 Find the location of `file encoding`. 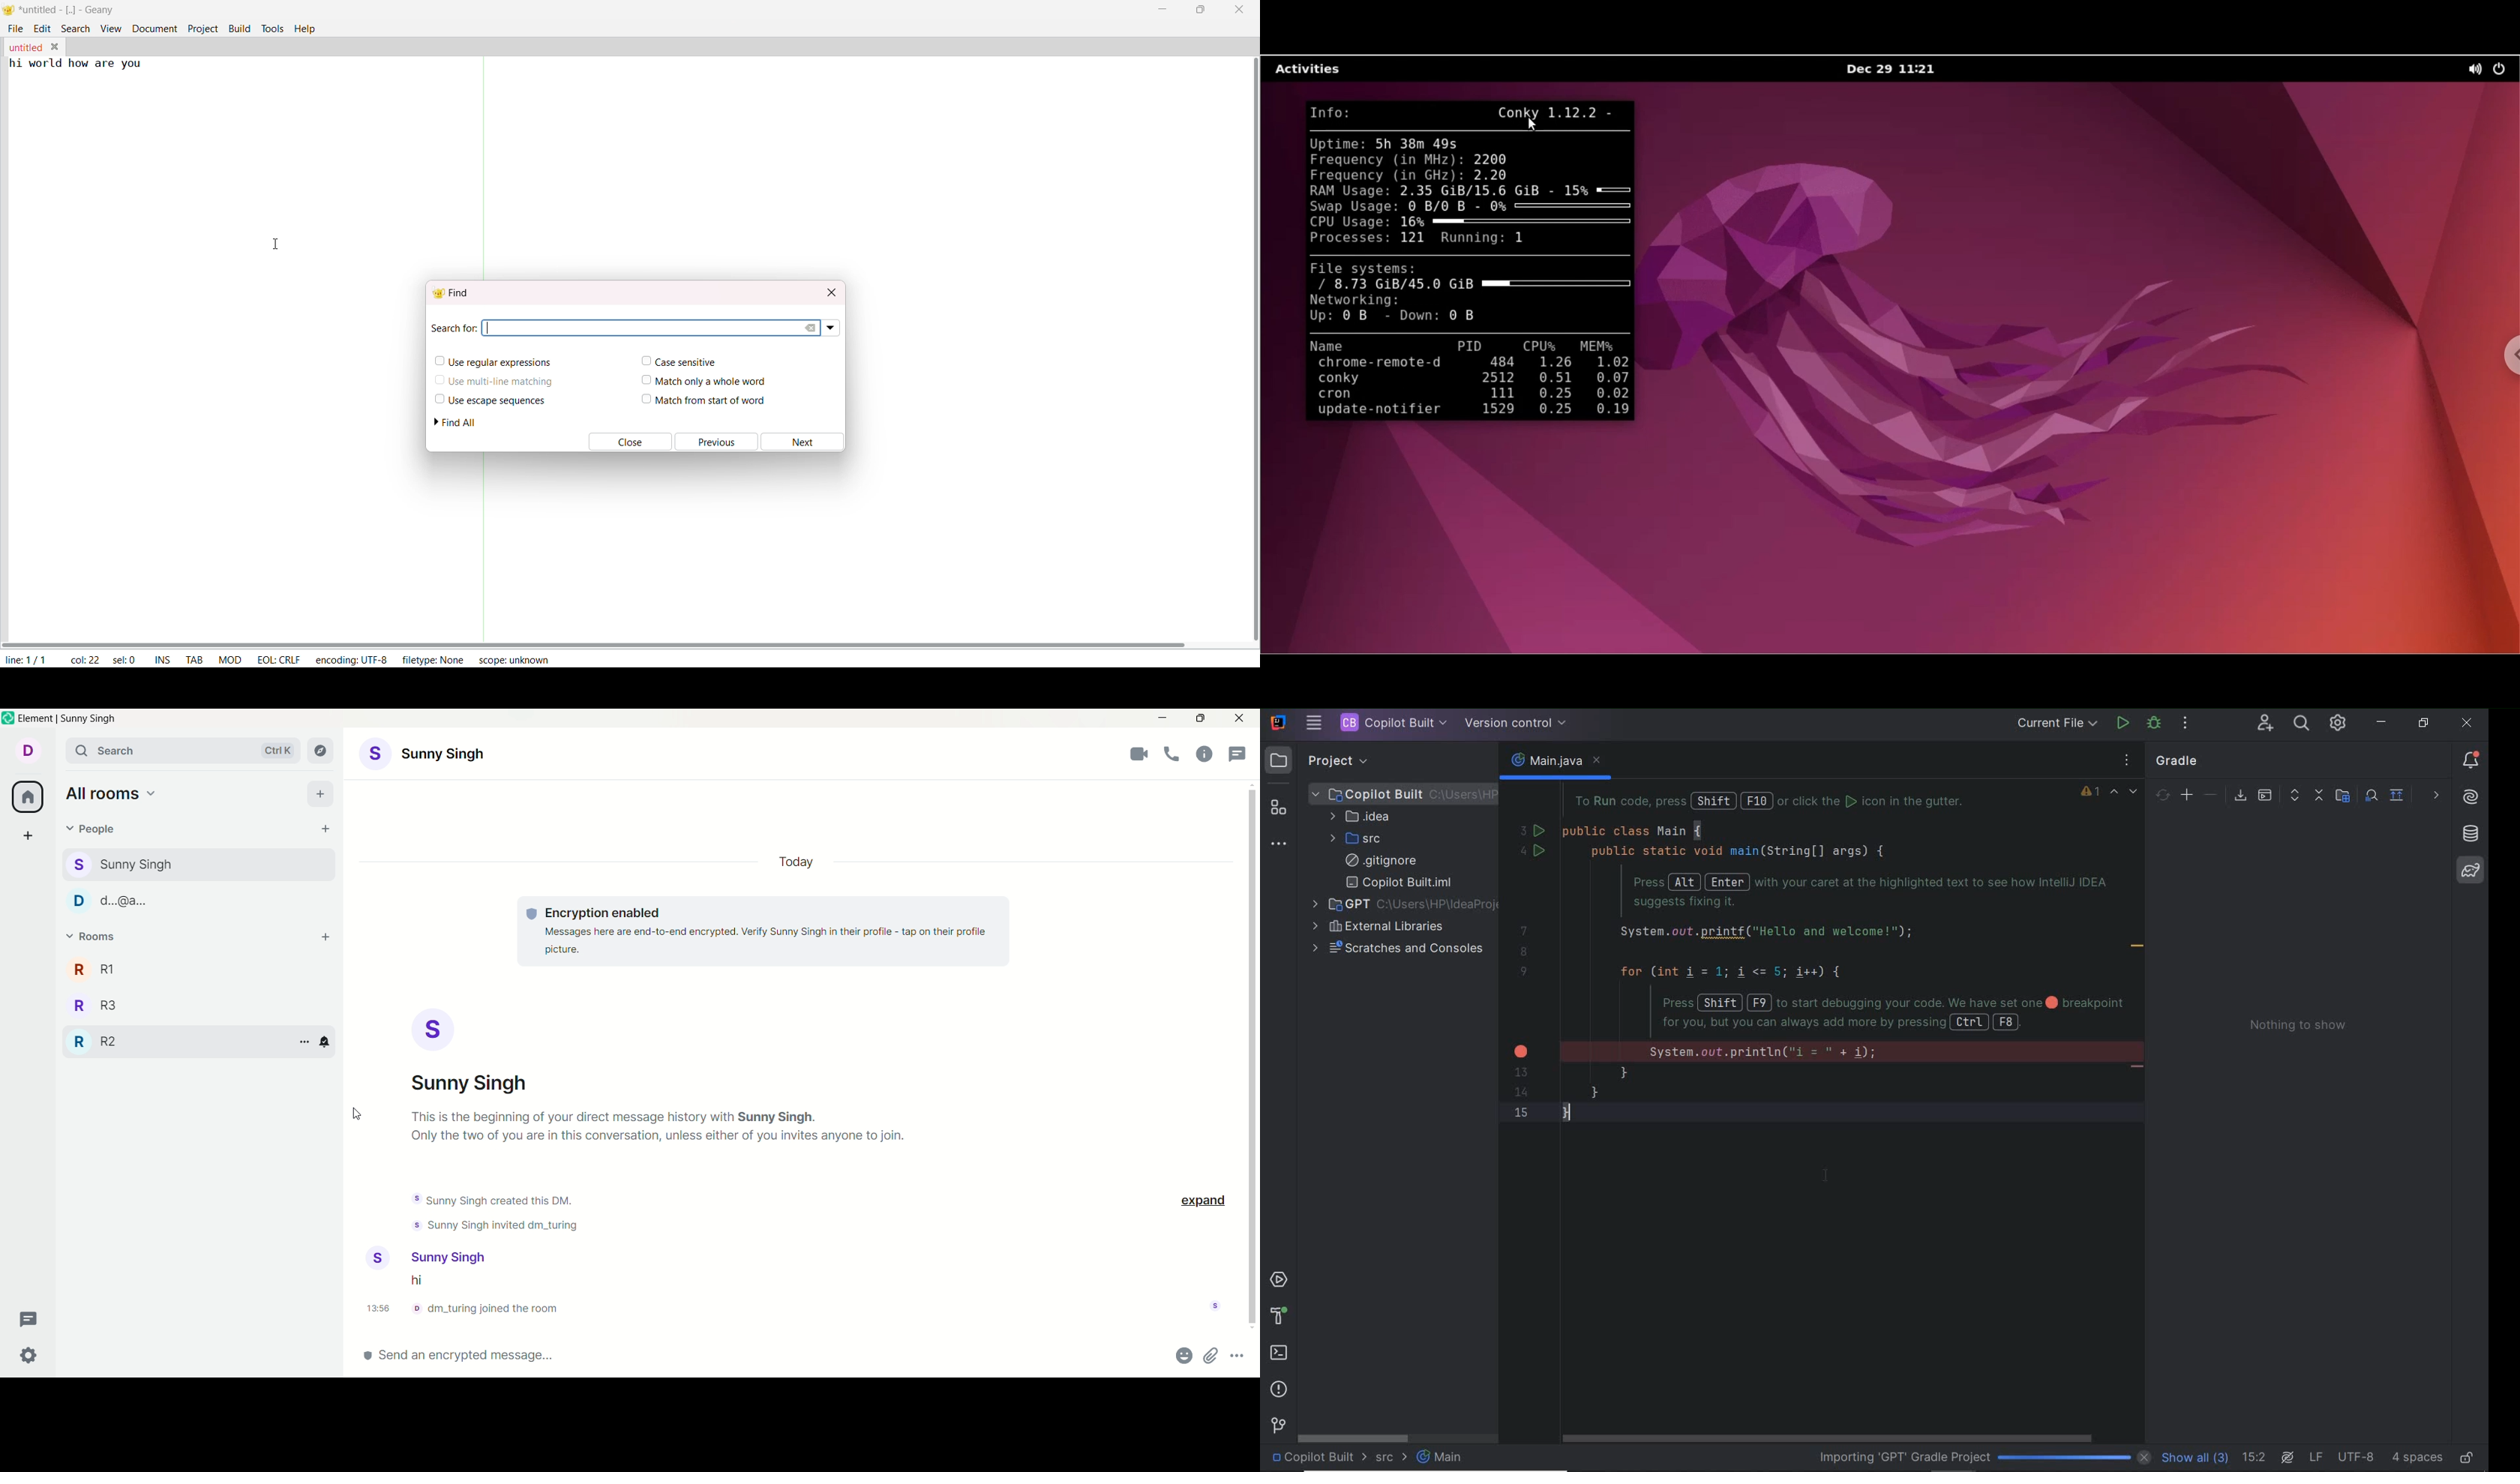

file encoding is located at coordinates (2356, 1456).